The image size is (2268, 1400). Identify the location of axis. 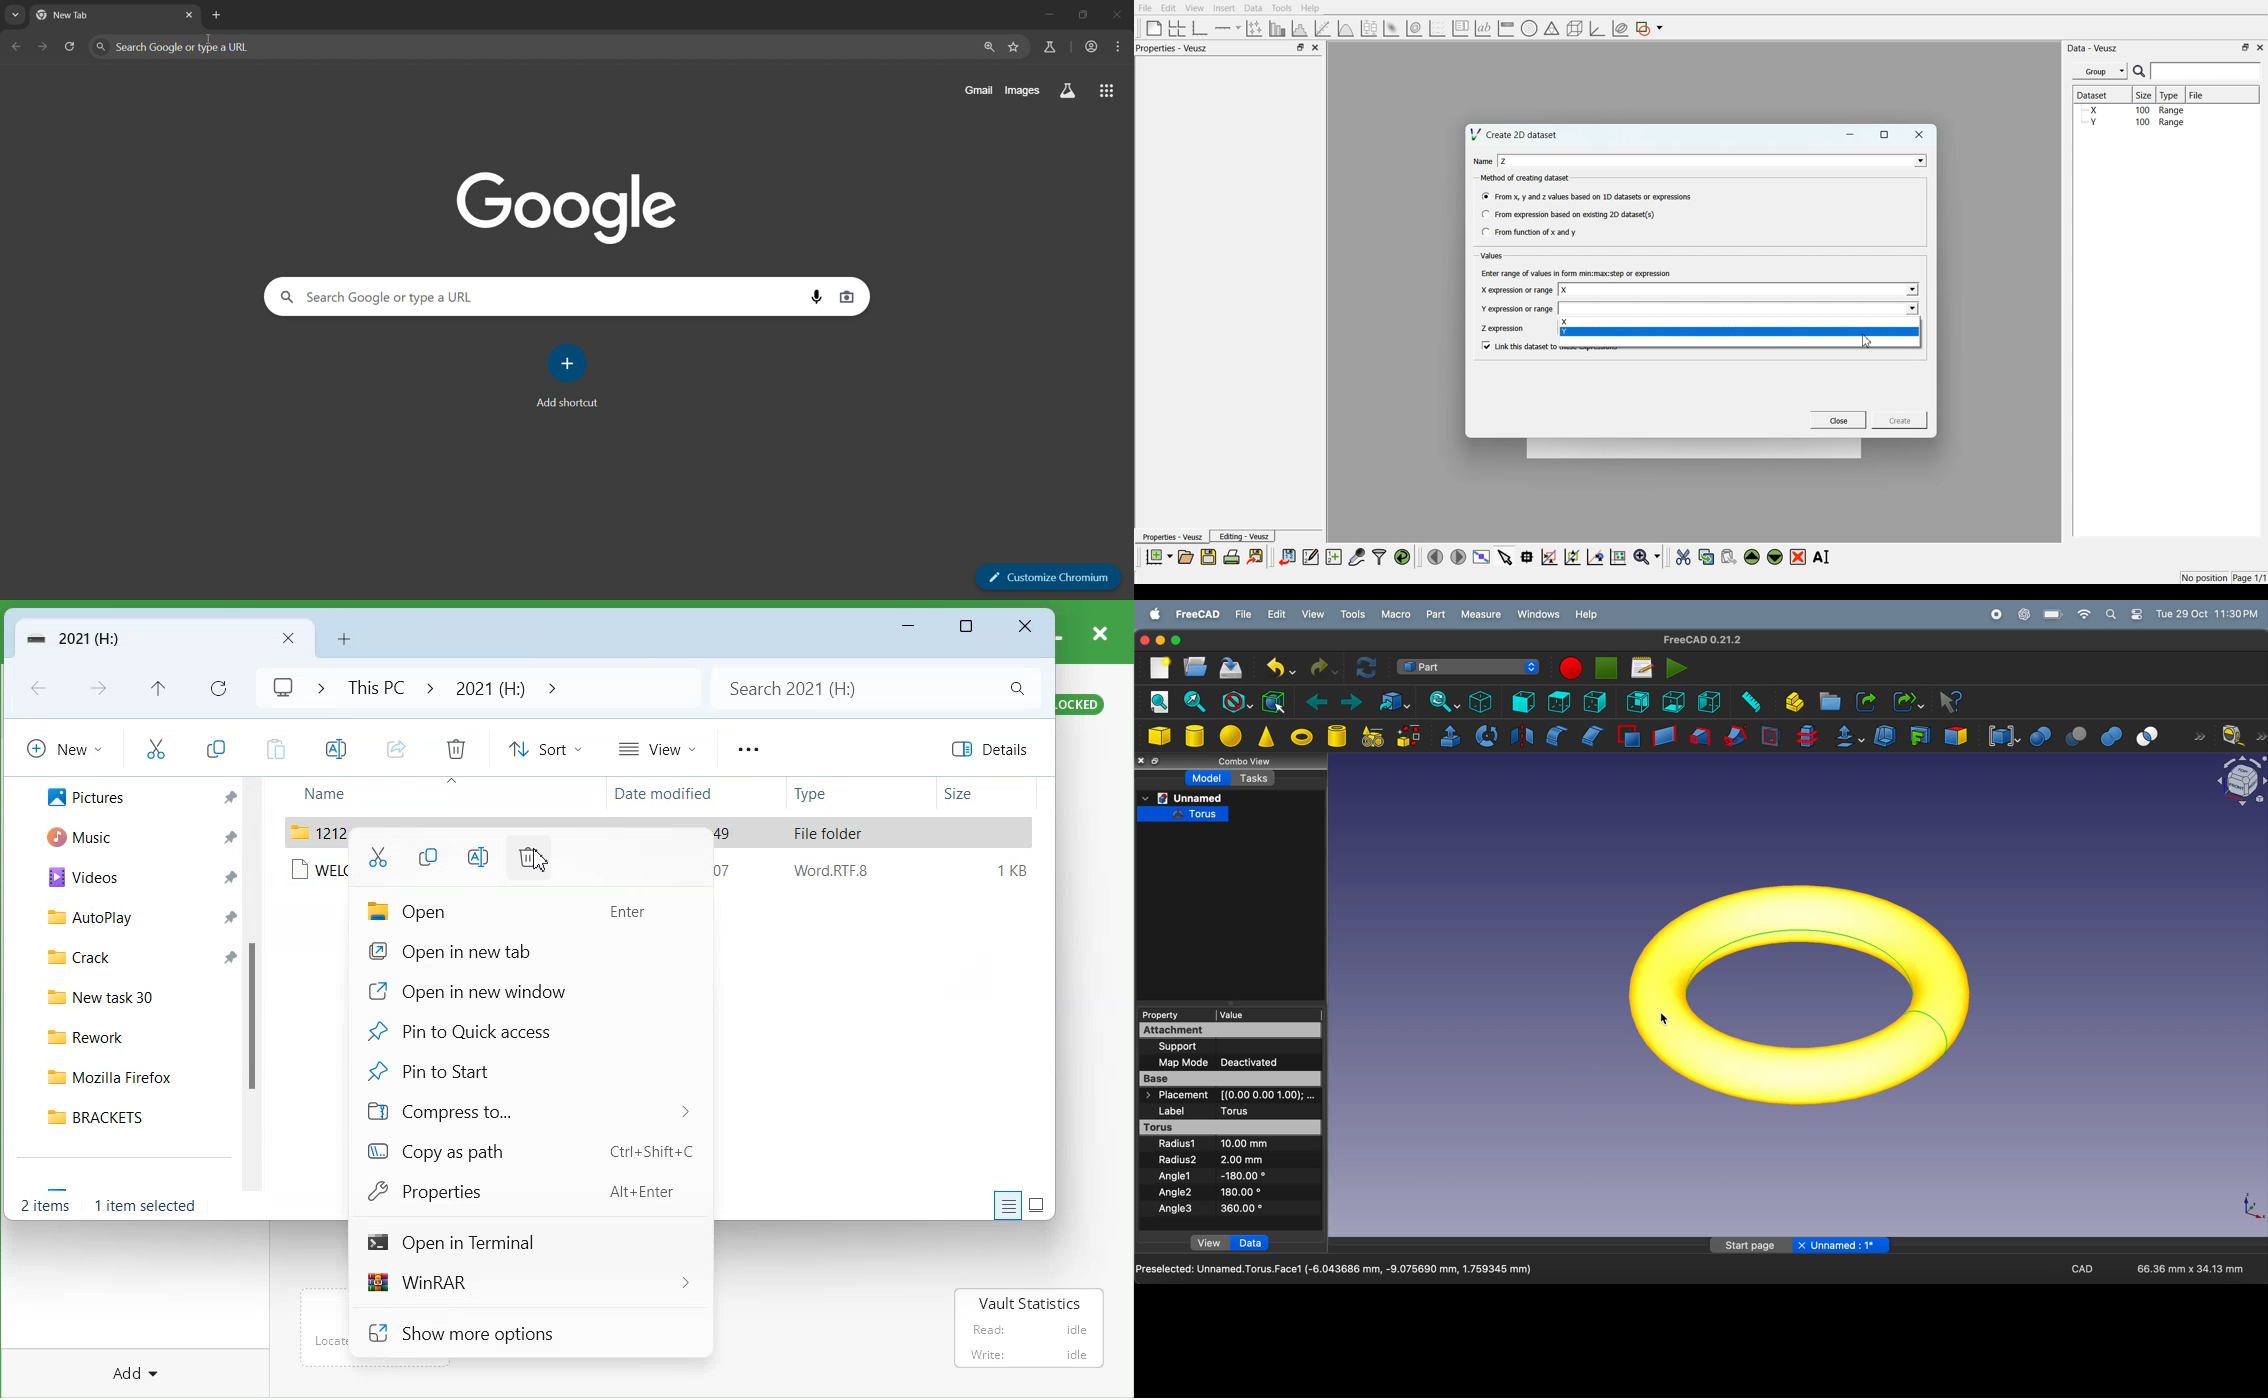
(2252, 1207).